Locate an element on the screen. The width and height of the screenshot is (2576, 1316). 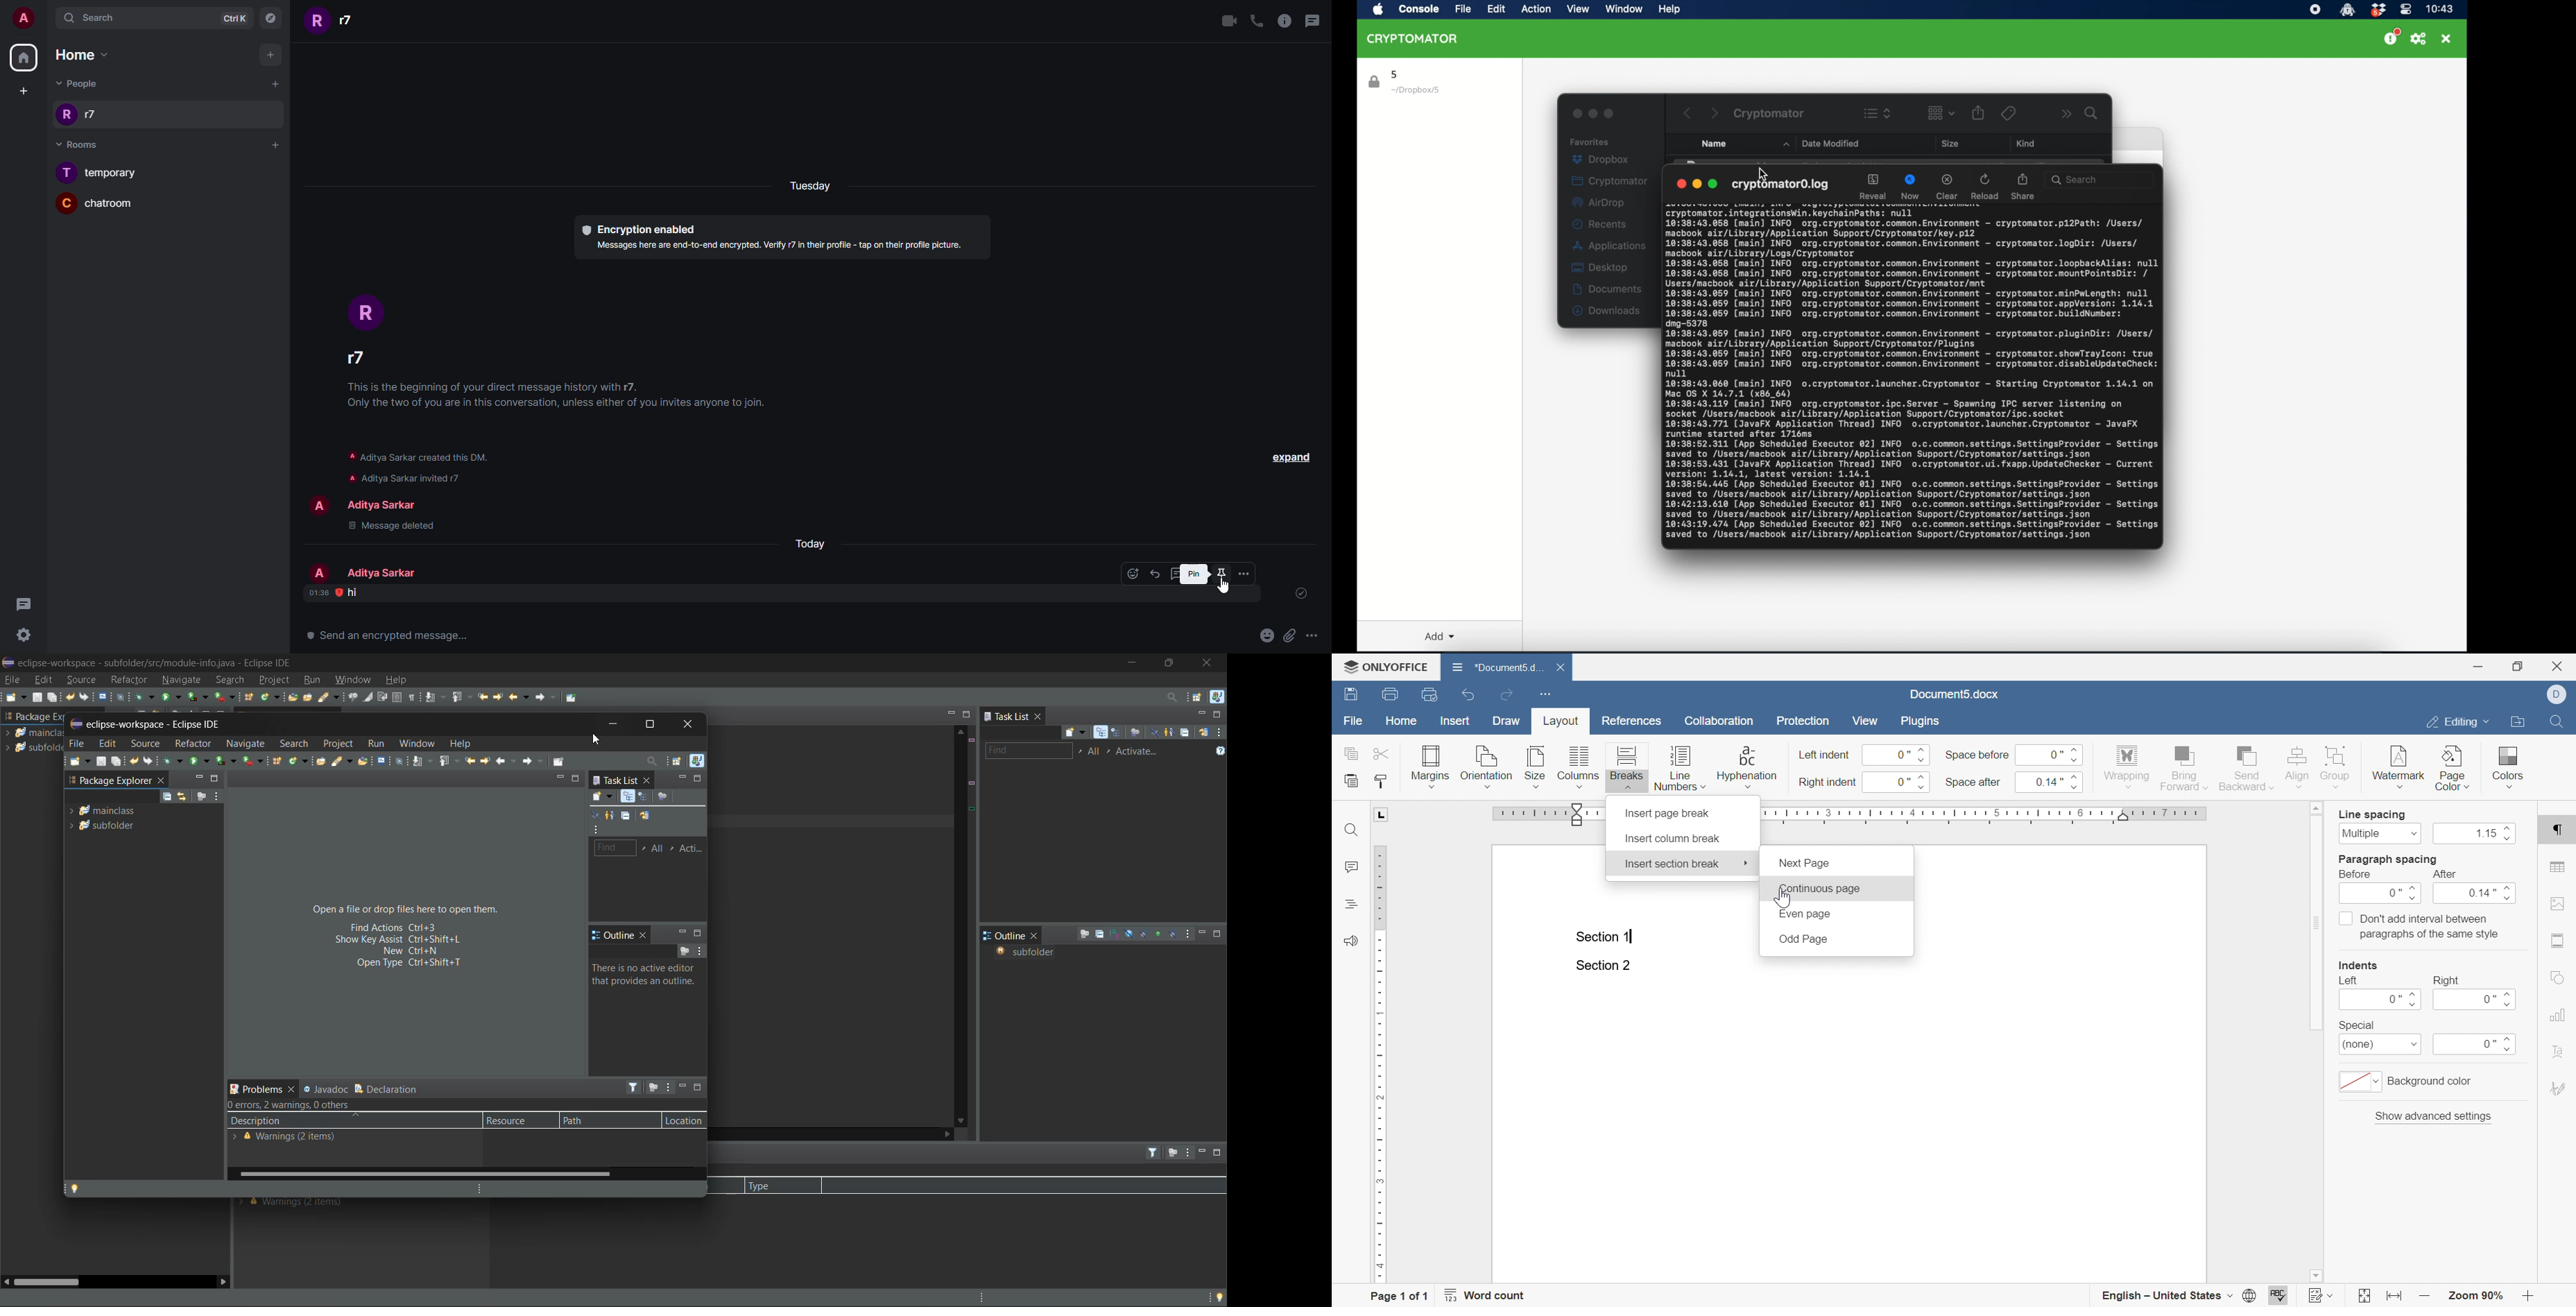
room is located at coordinates (102, 173).